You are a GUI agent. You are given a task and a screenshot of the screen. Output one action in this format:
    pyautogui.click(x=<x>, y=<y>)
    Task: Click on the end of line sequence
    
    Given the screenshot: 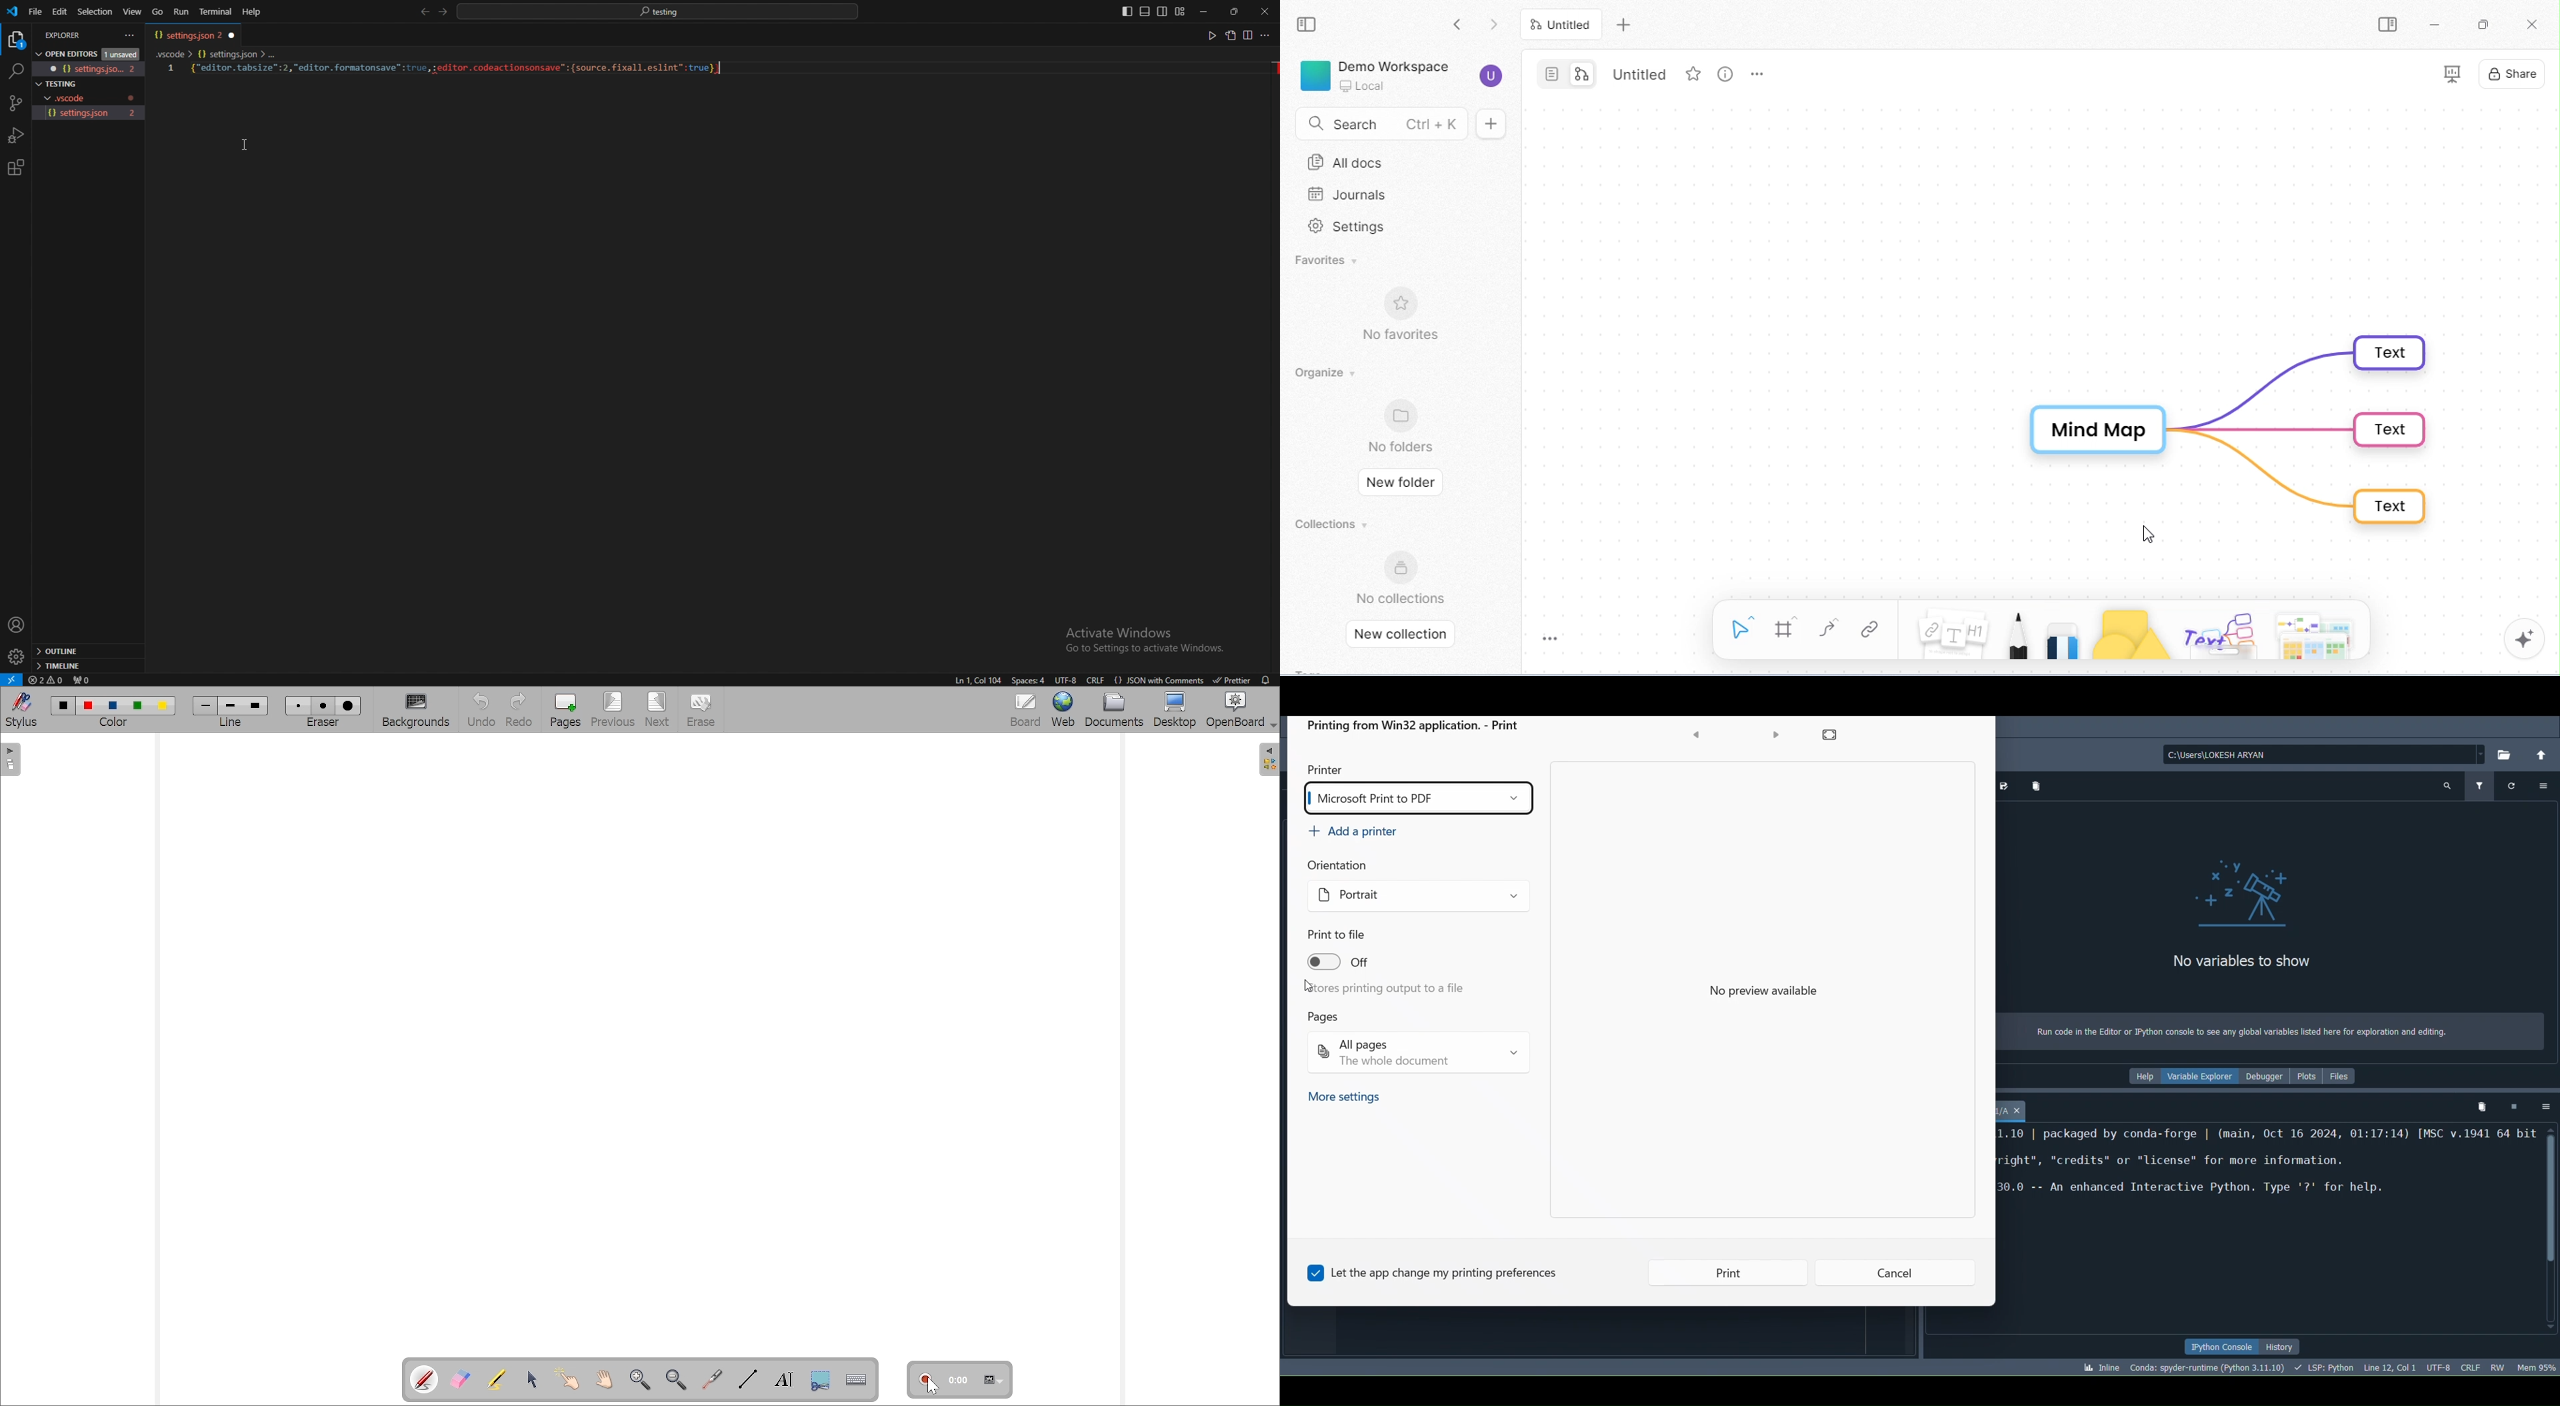 What is the action you would take?
    pyautogui.click(x=1097, y=679)
    